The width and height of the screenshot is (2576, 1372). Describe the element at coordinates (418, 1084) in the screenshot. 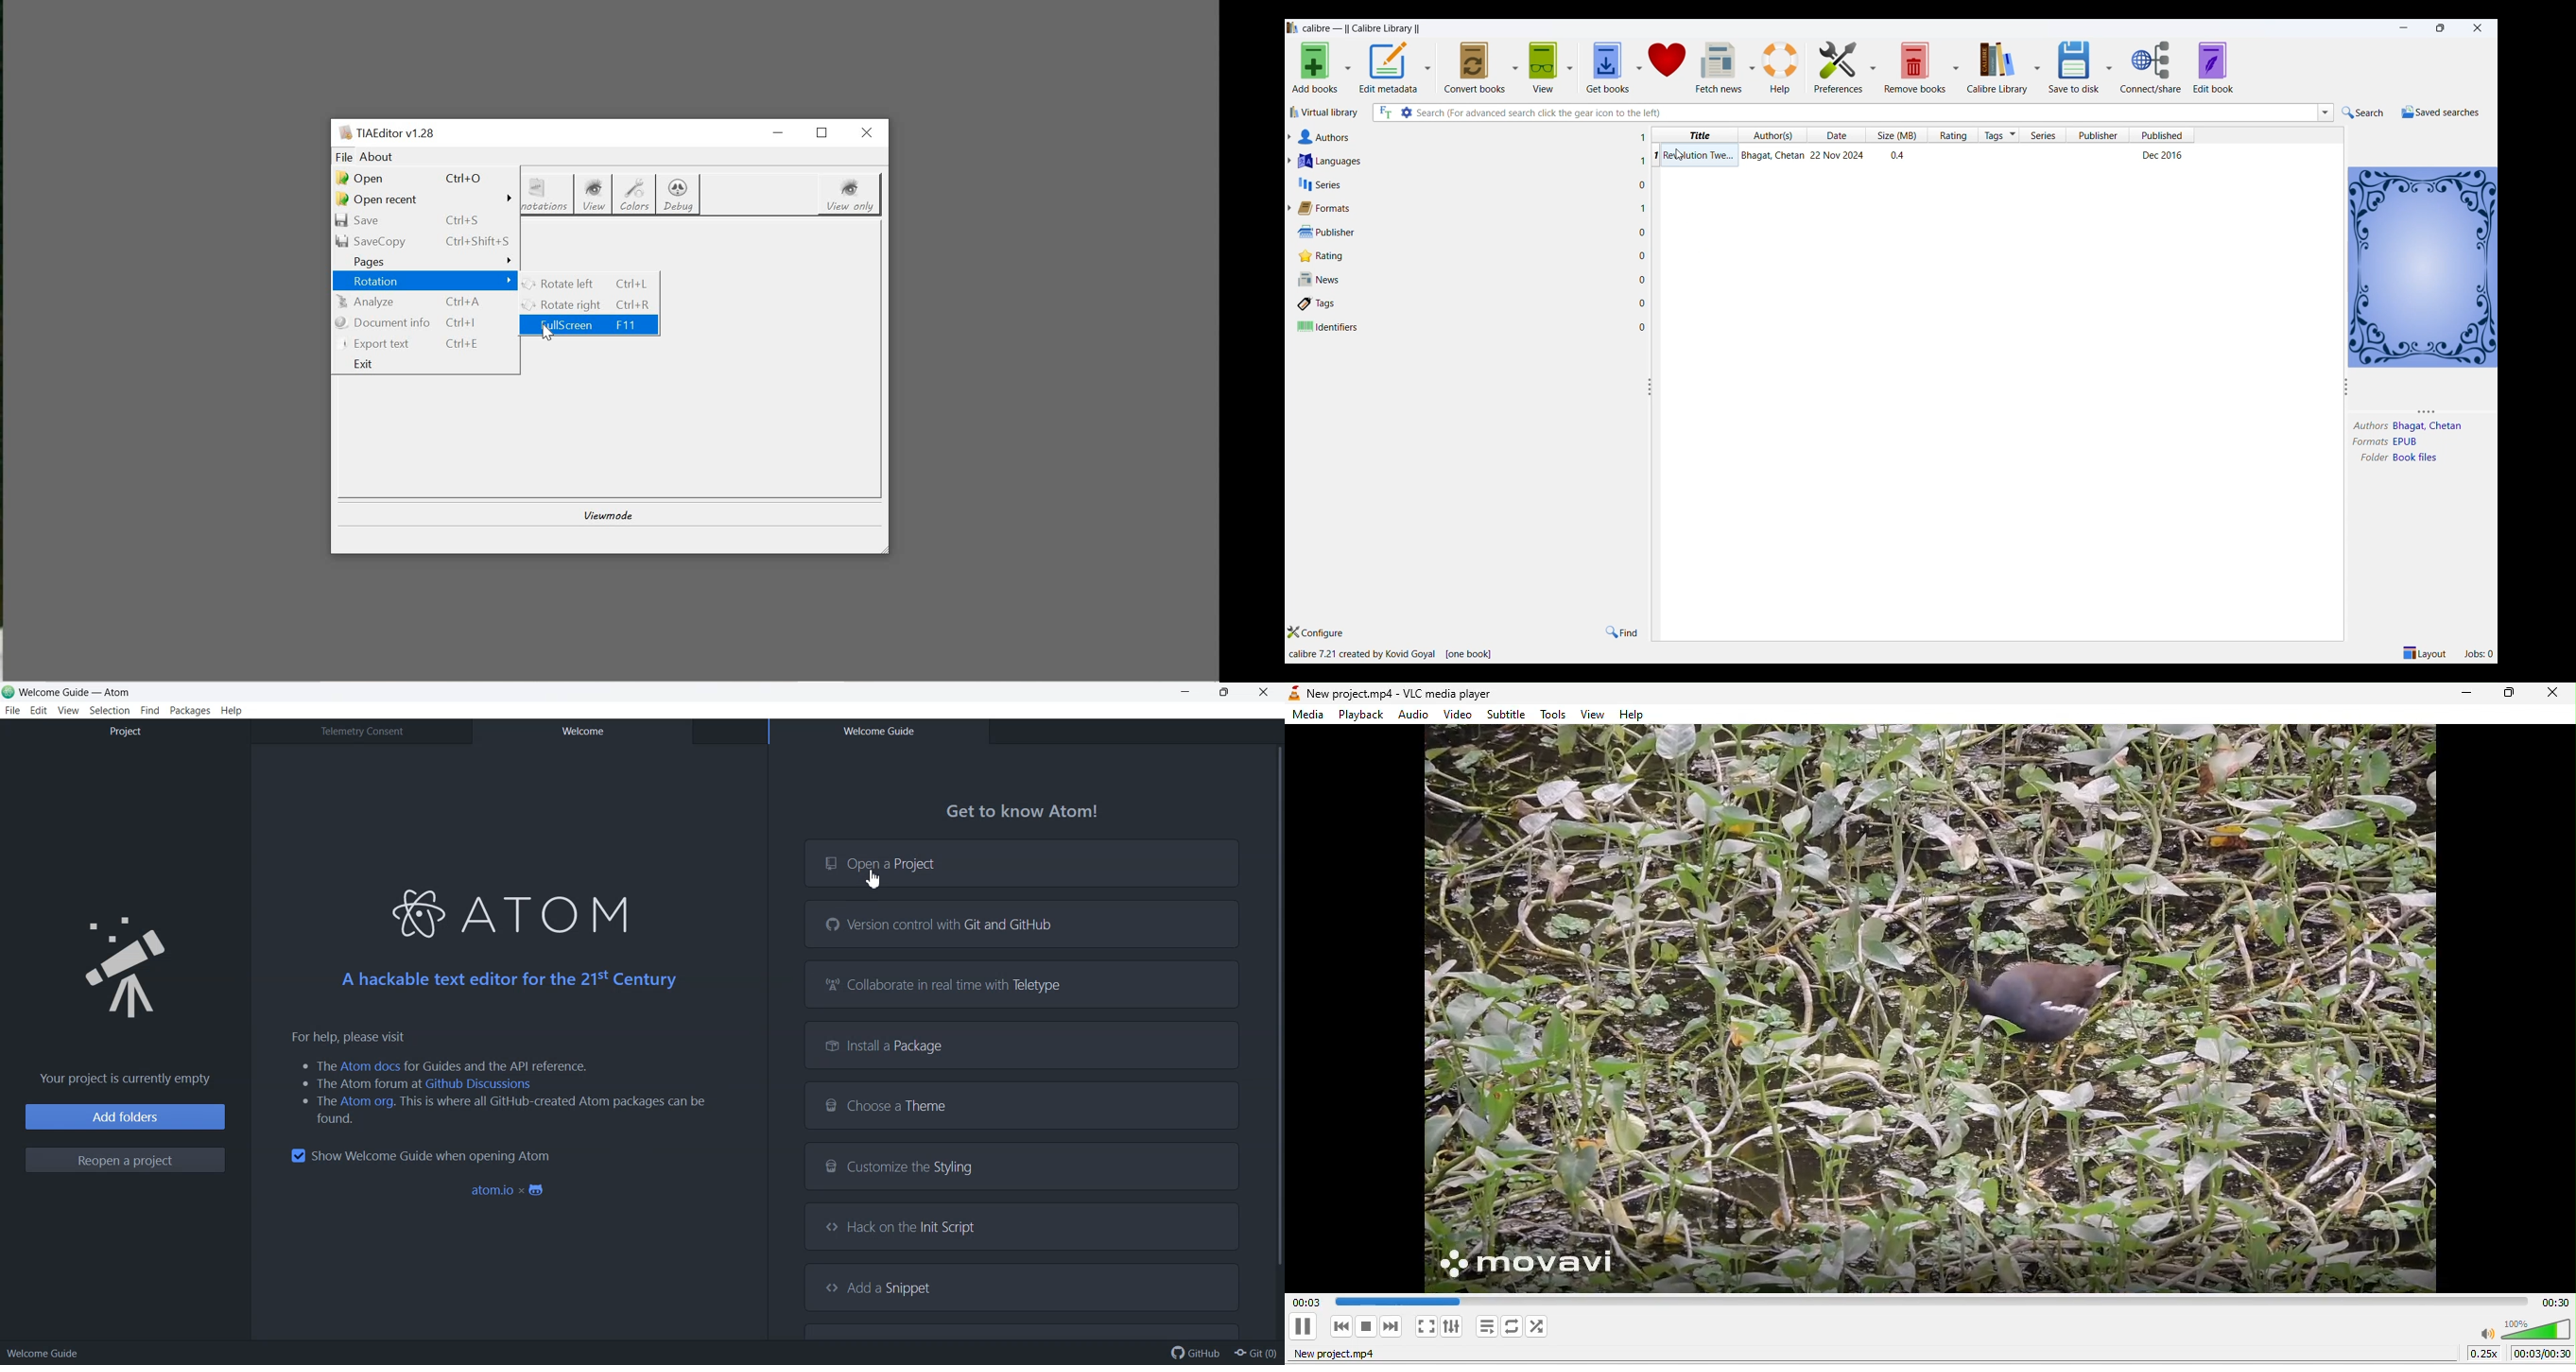

I see `The Atom forum at Github Discussions` at that location.